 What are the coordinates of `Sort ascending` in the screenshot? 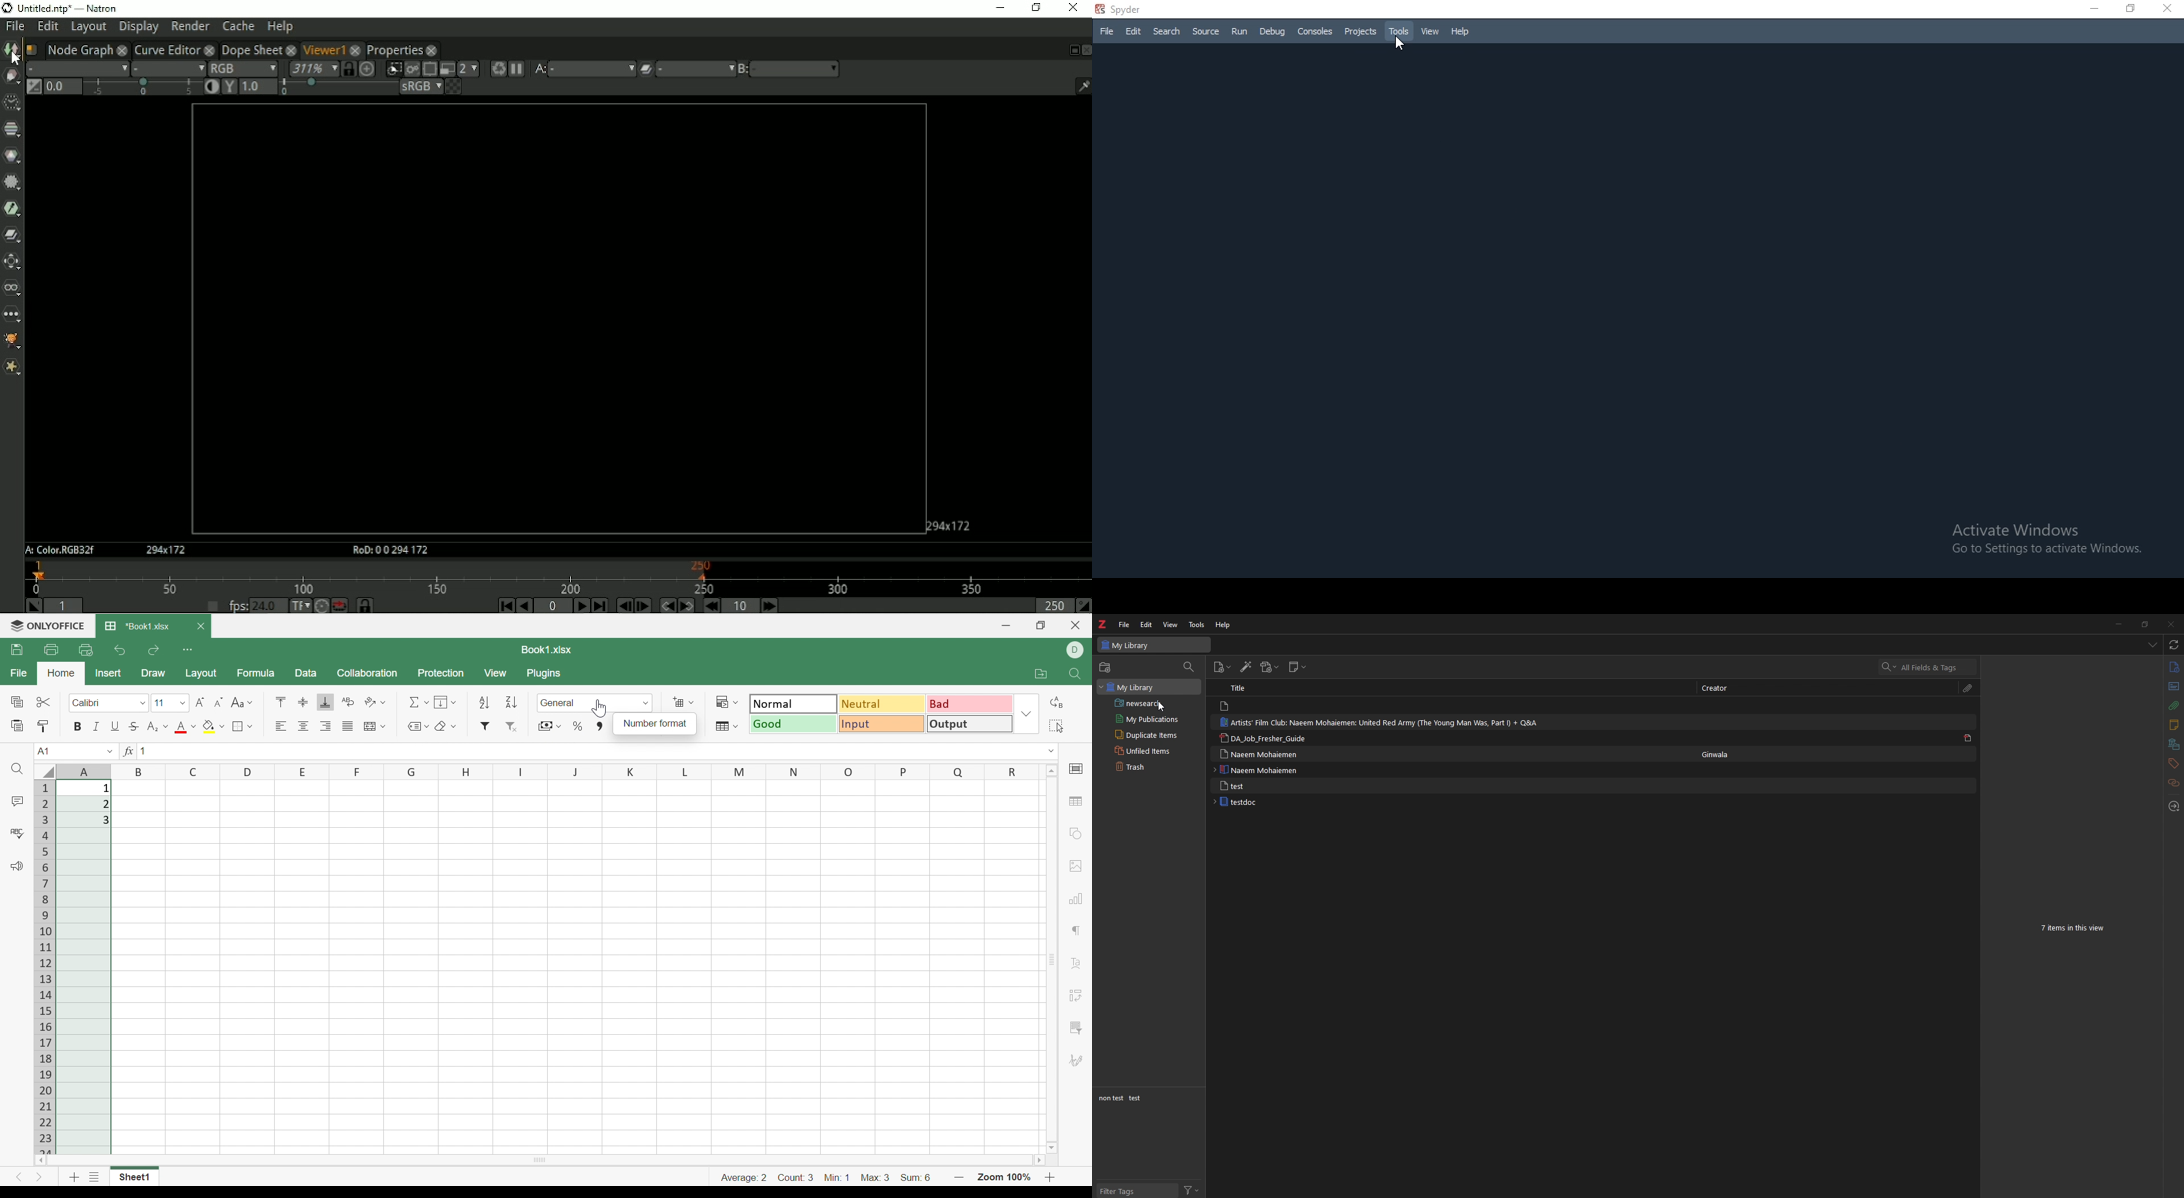 It's located at (484, 703).